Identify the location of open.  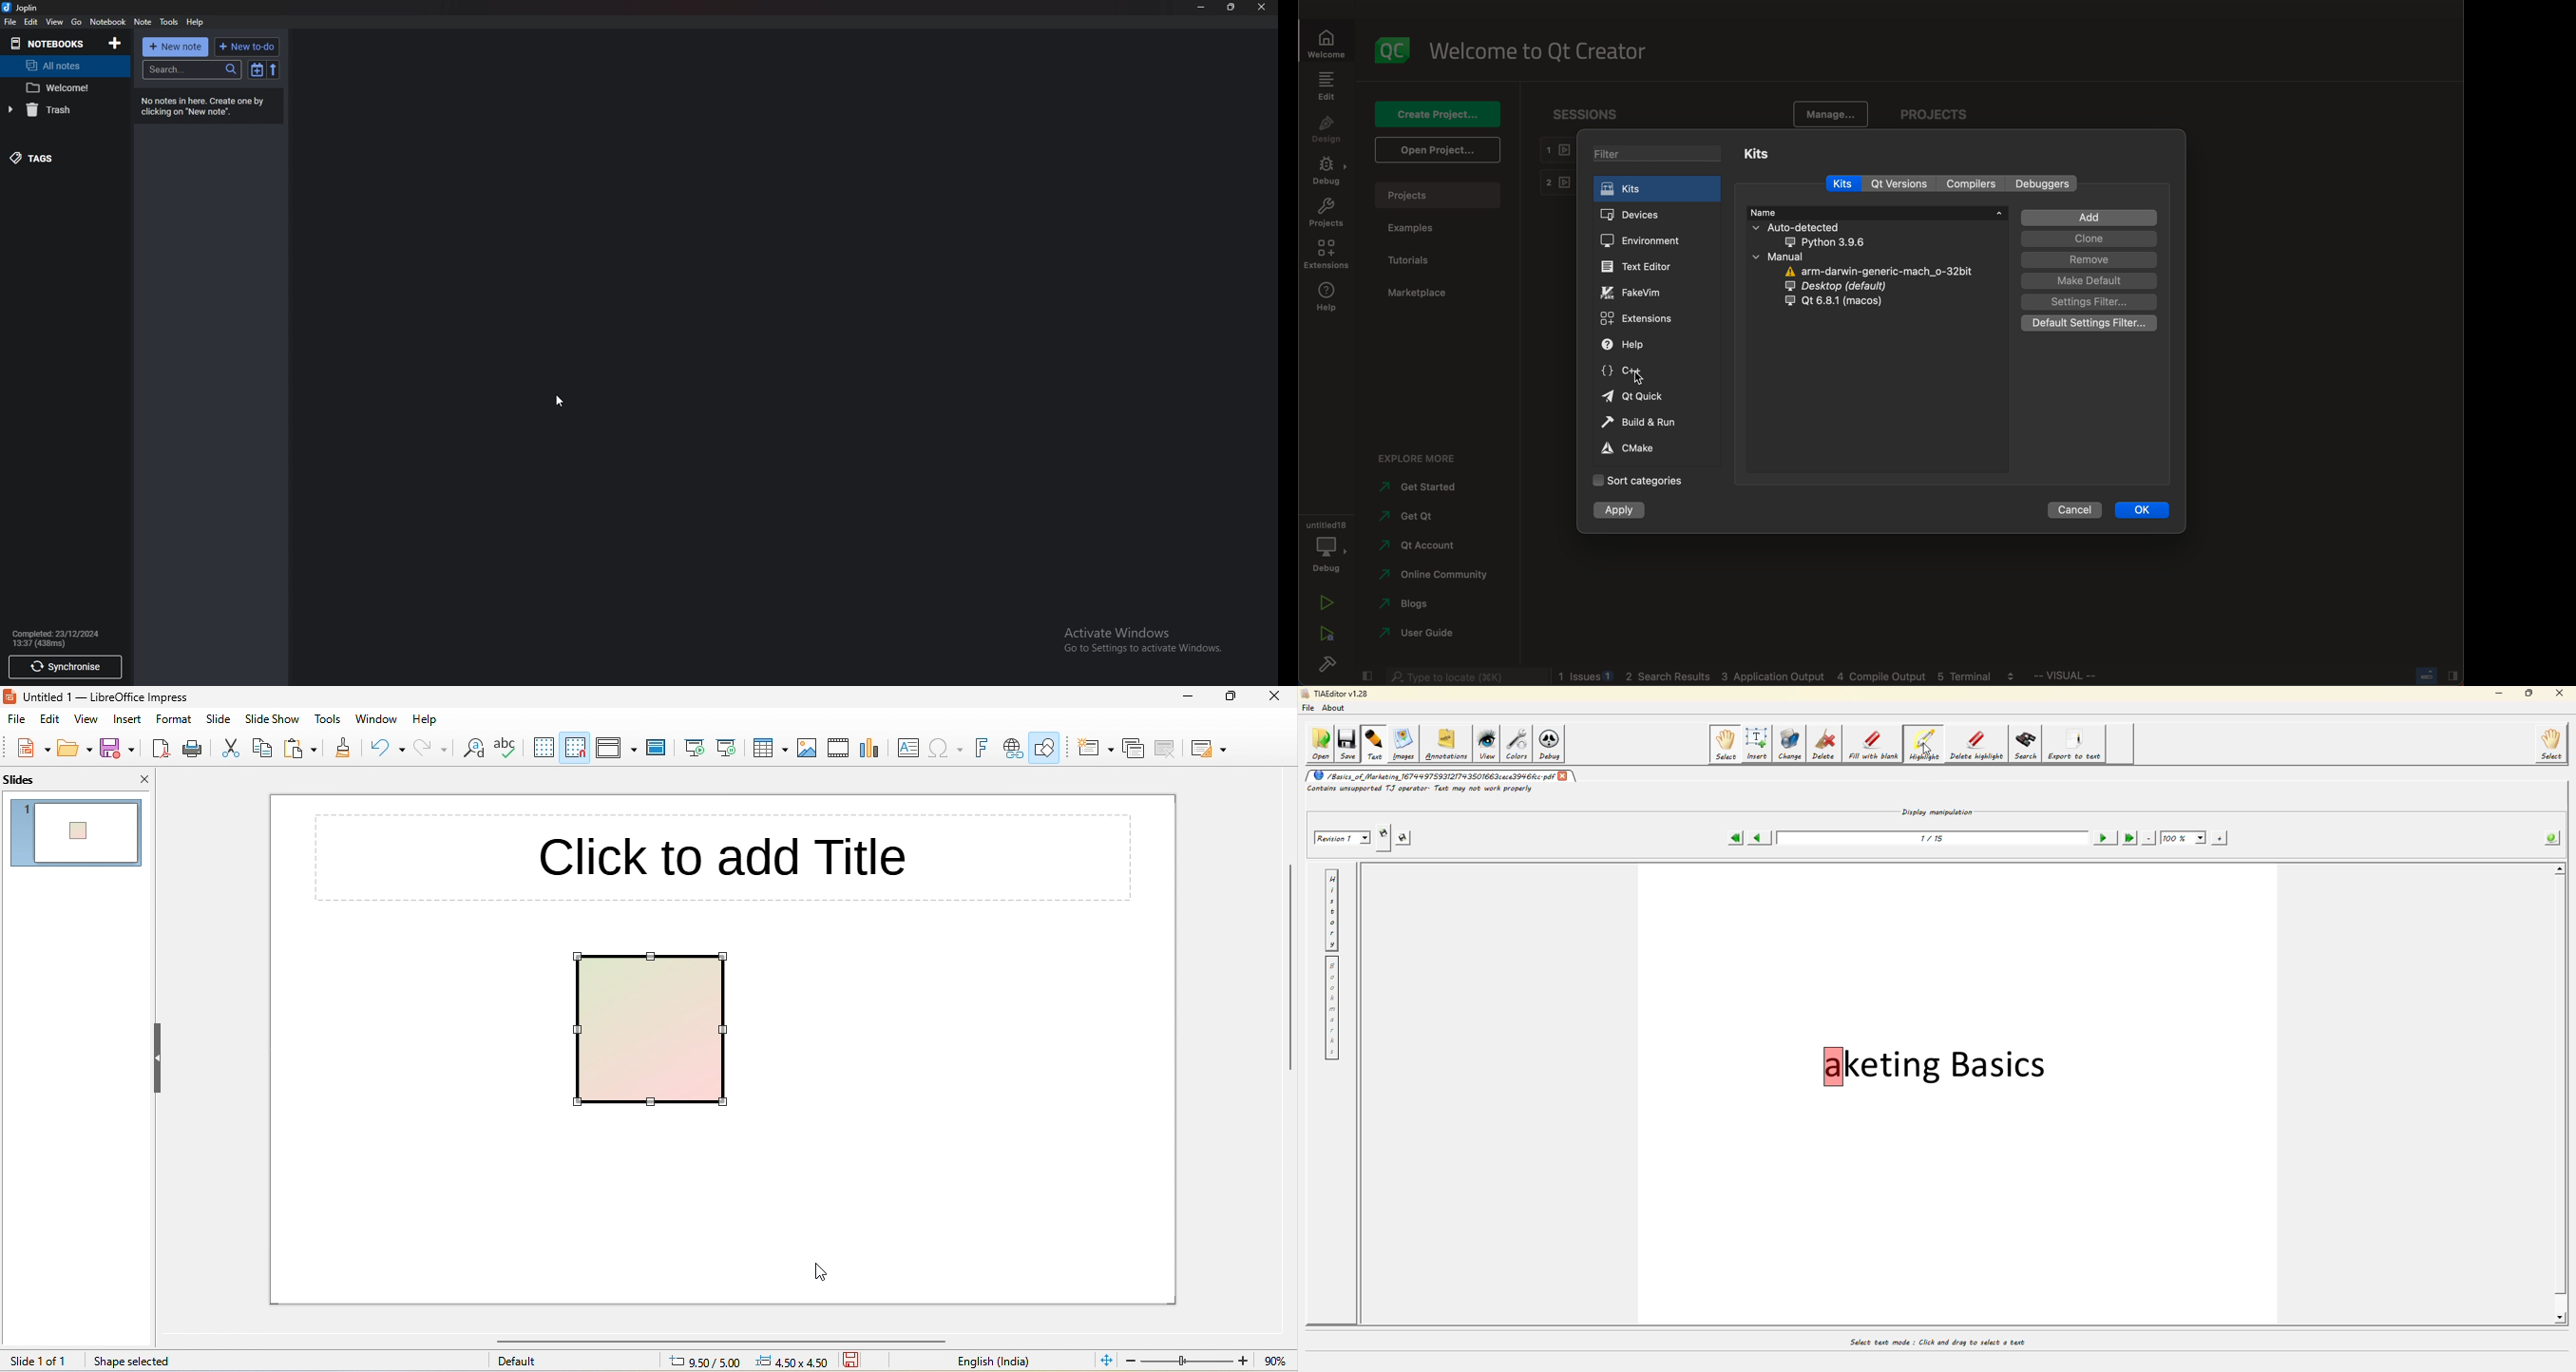
(75, 746).